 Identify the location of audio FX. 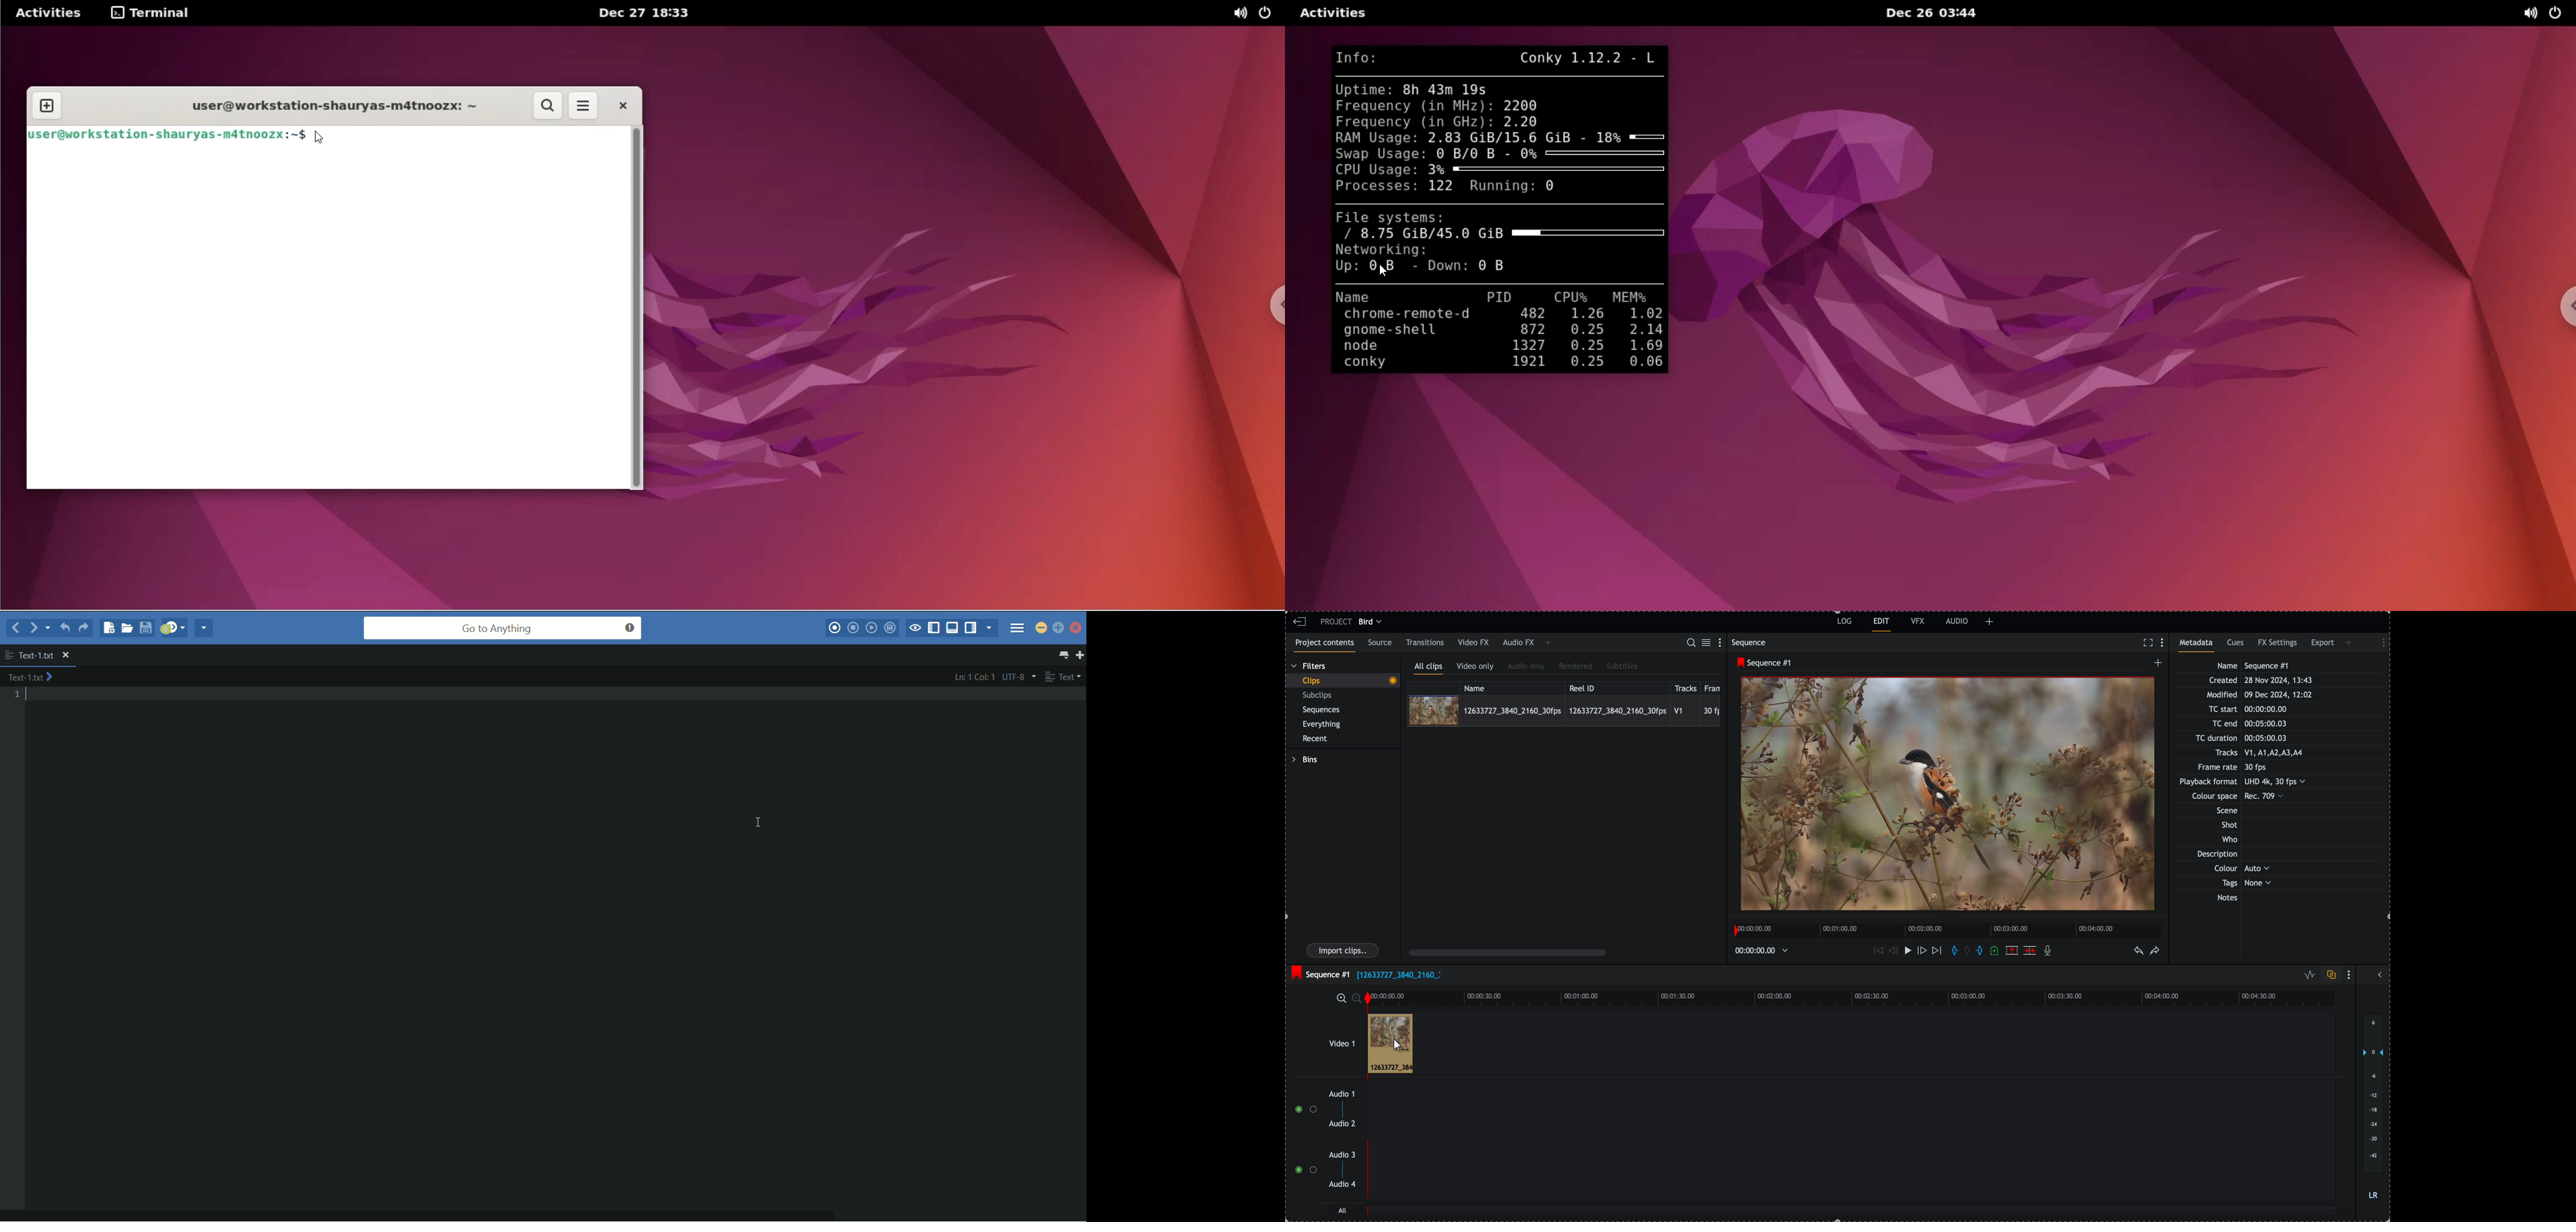
(1518, 643).